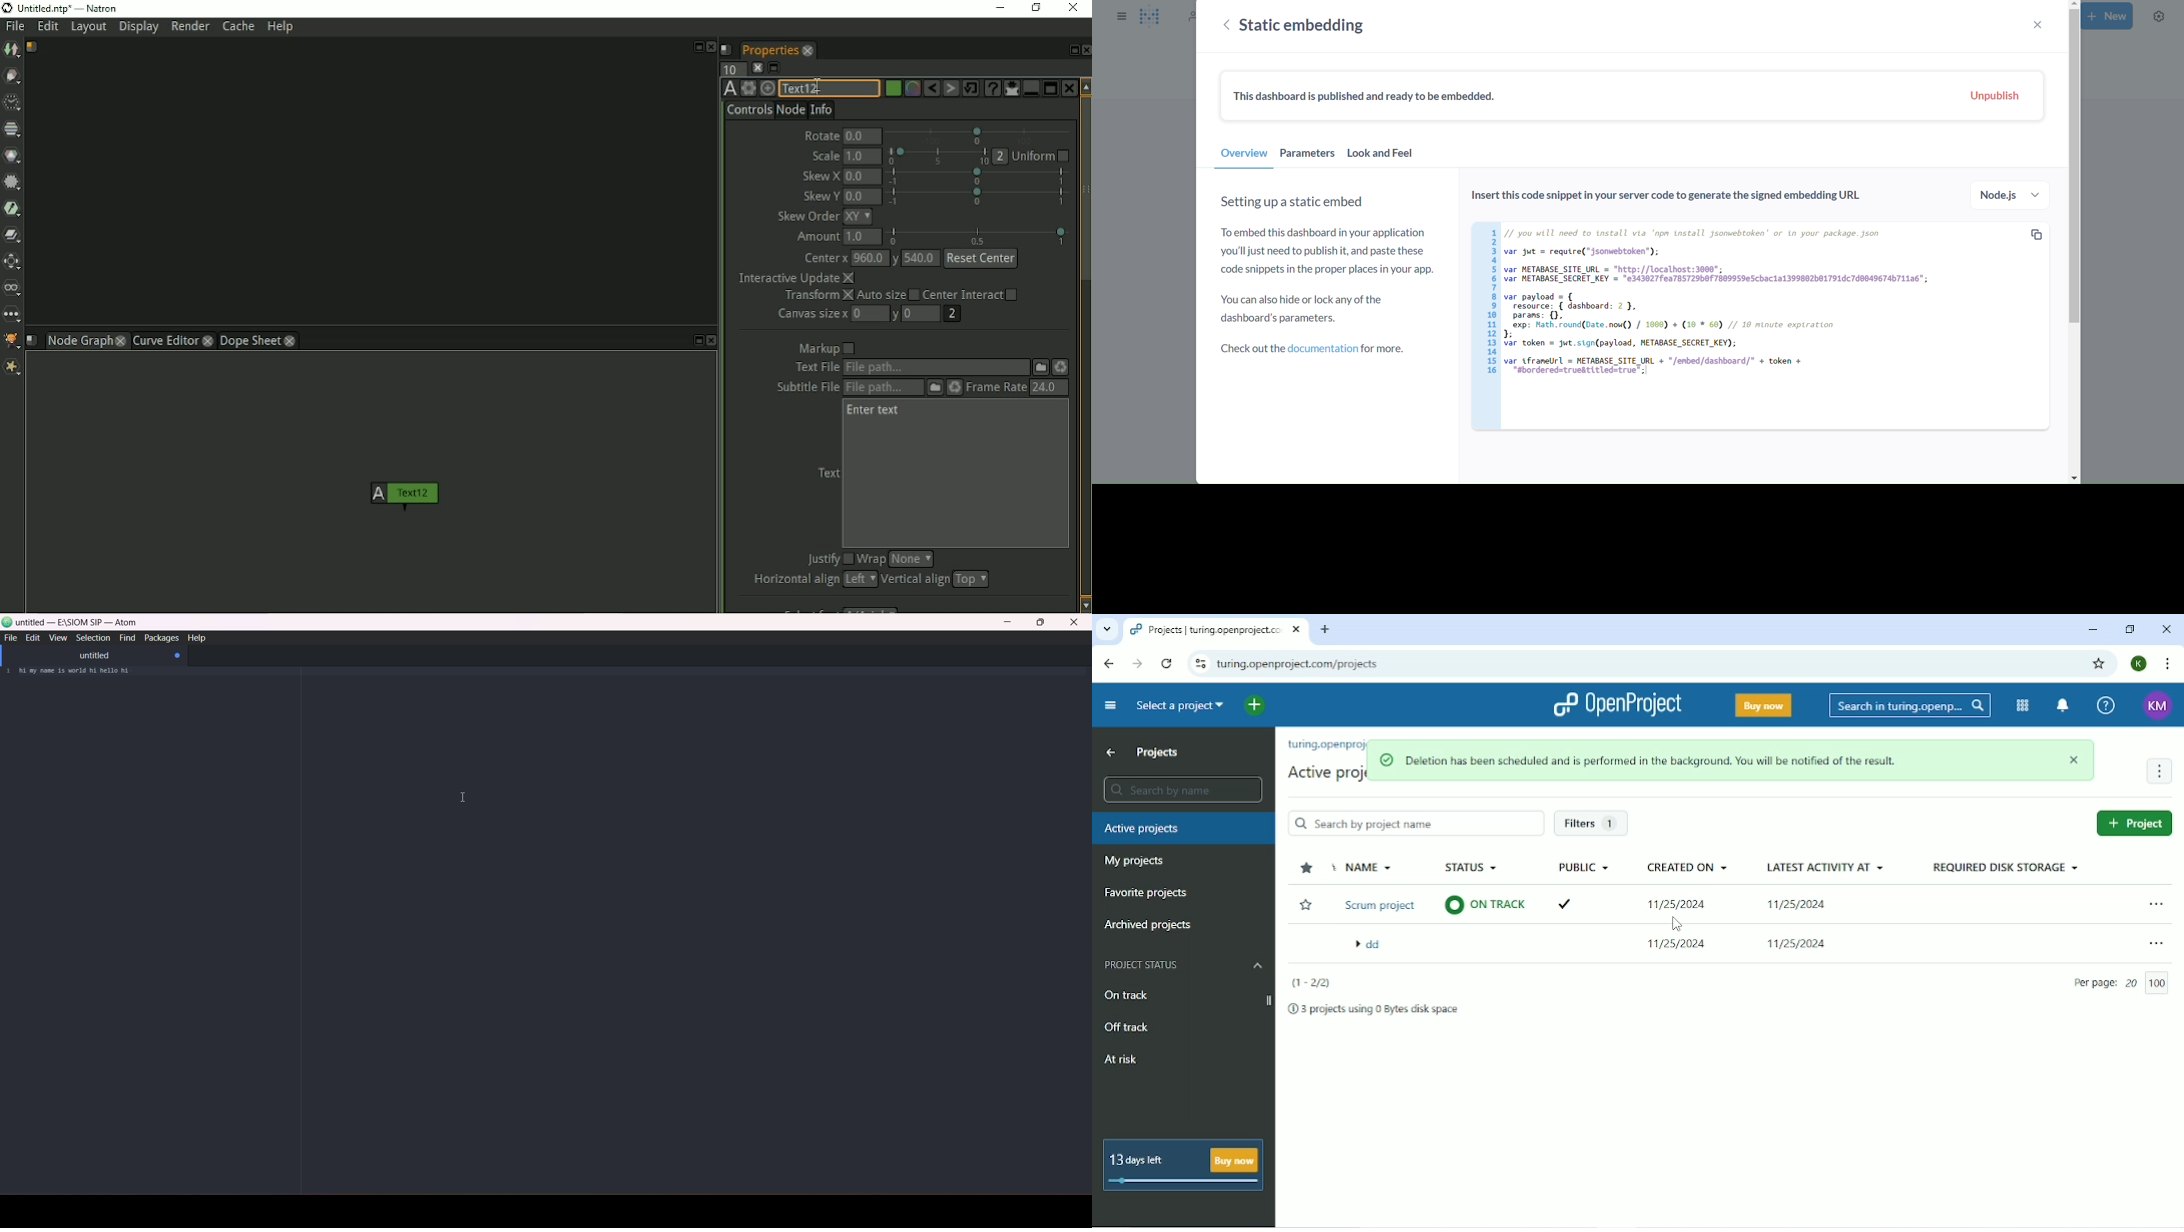 This screenshot has width=2184, height=1232. Describe the element at coordinates (1482, 907) in the screenshot. I see `on track` at that location.